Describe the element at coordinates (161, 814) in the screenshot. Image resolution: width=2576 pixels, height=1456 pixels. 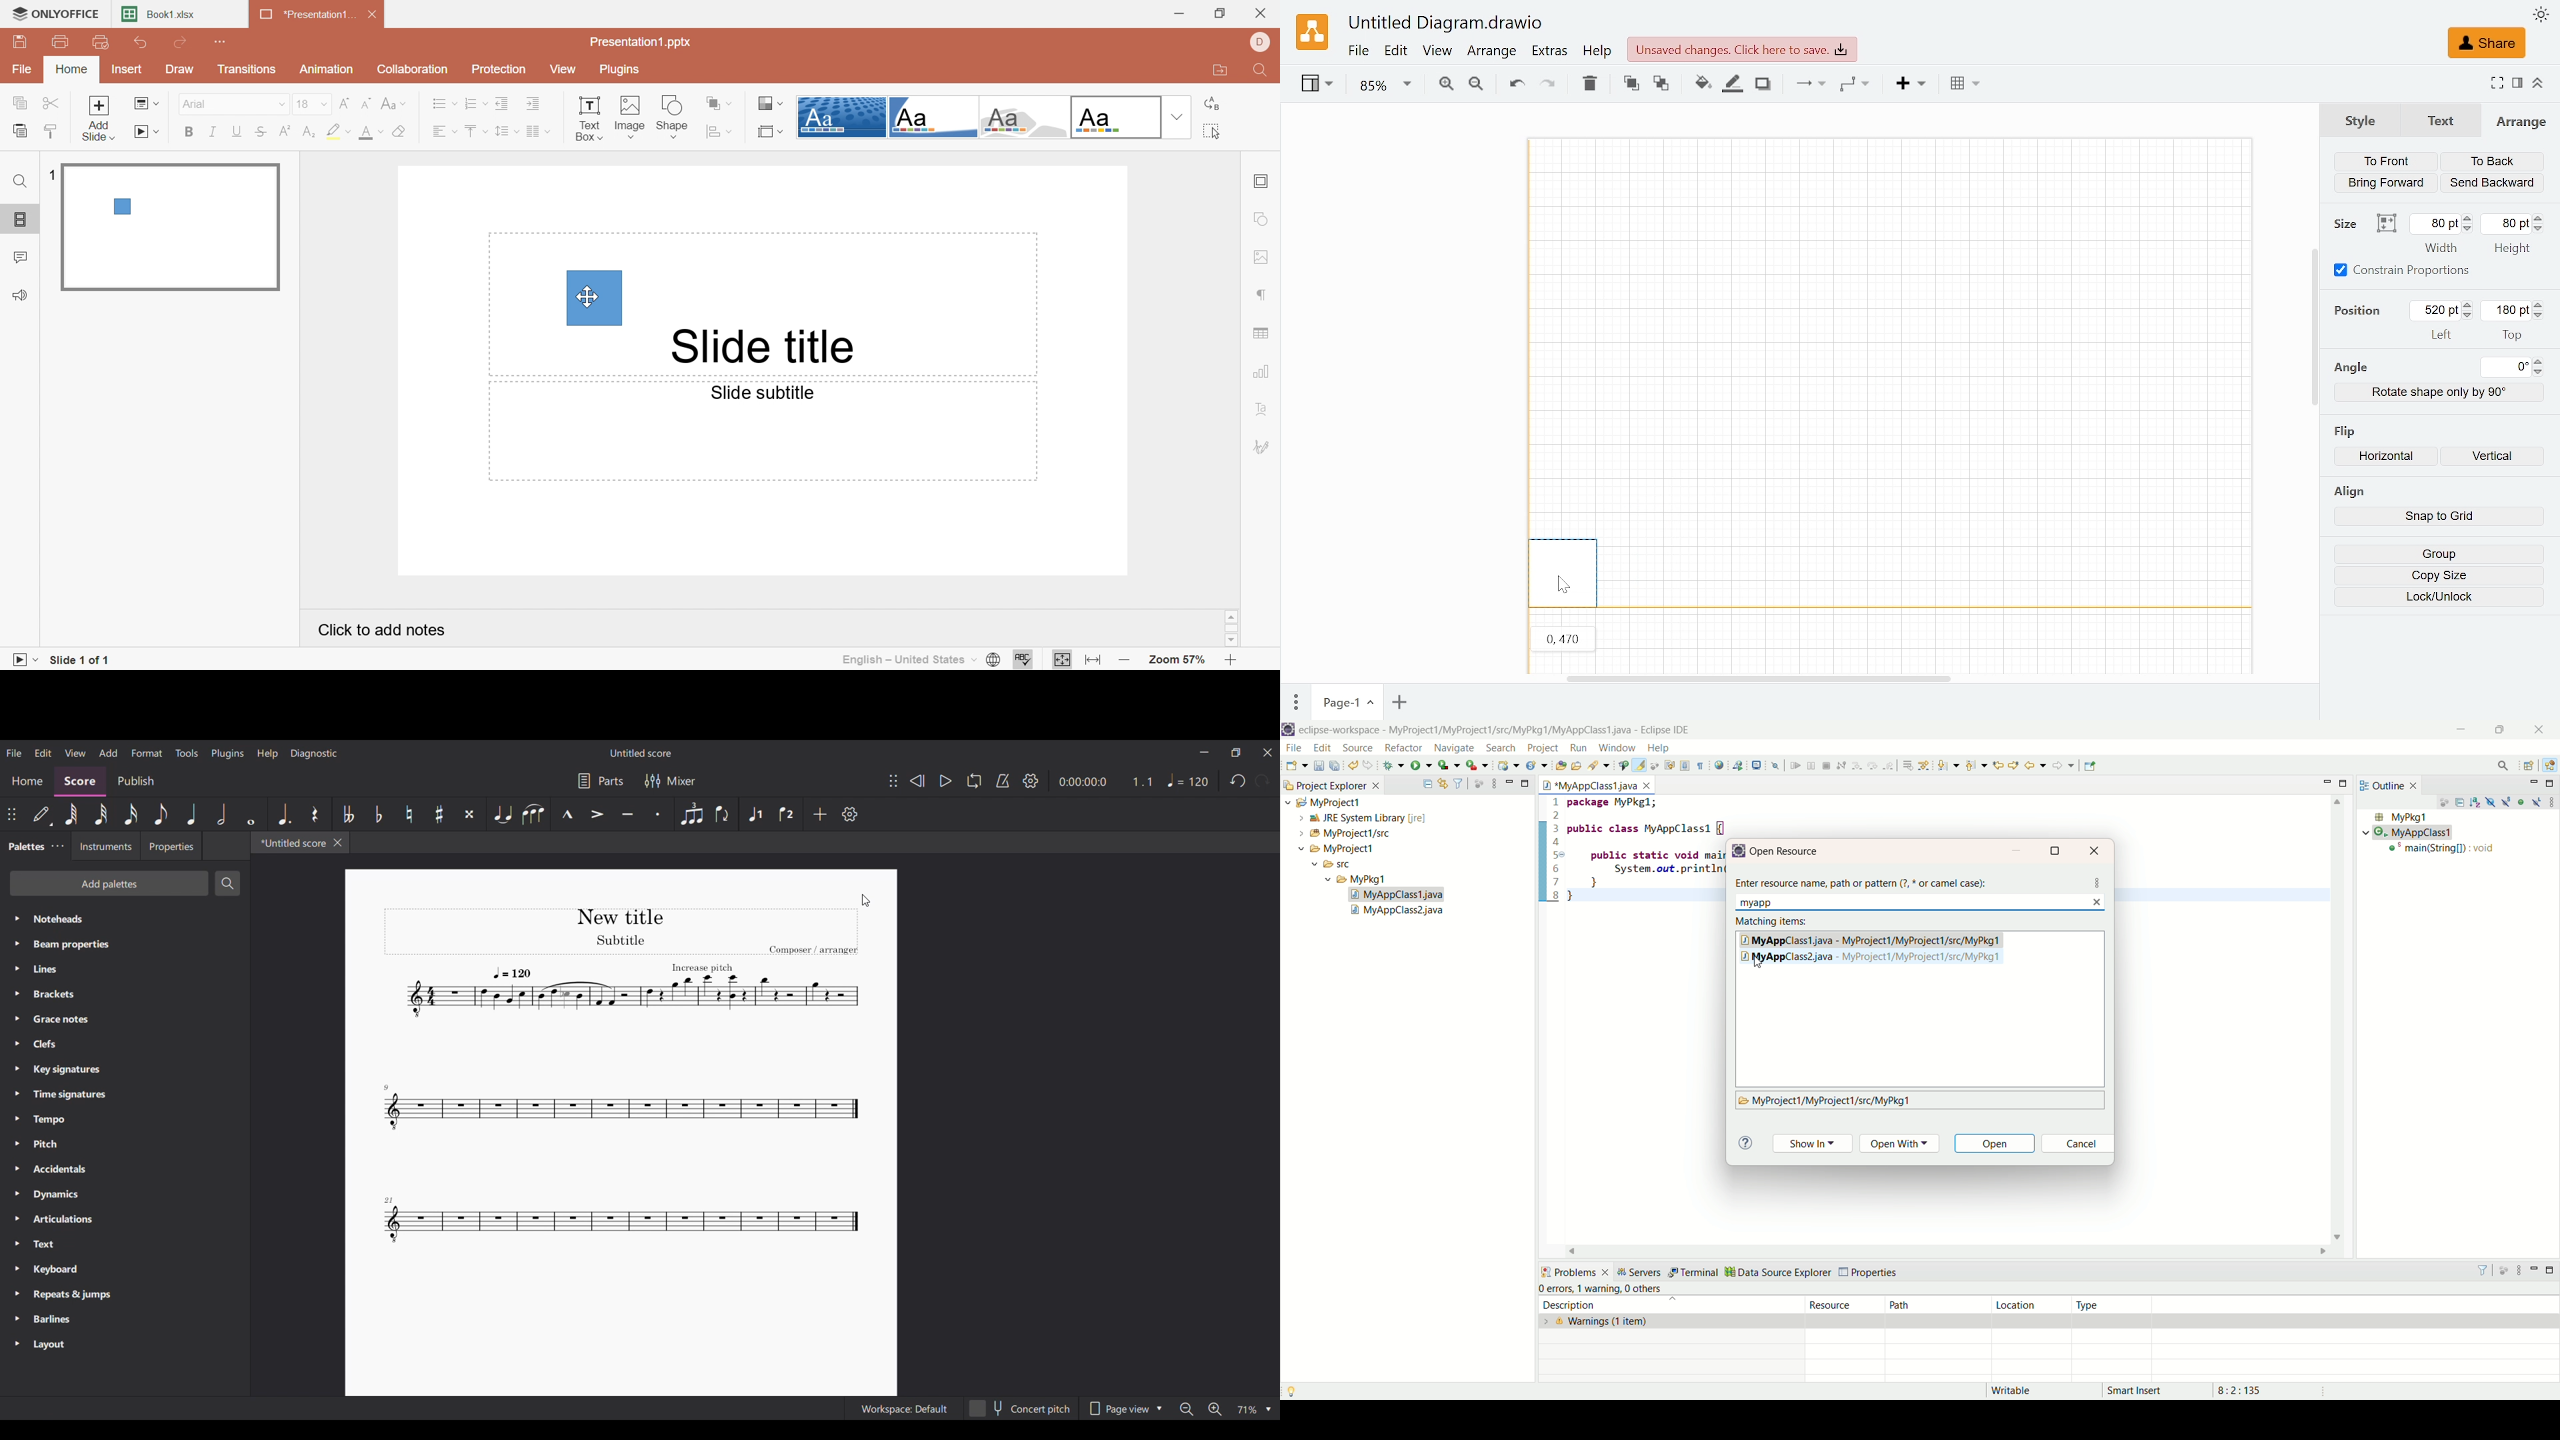
I see `8th note` at that location.